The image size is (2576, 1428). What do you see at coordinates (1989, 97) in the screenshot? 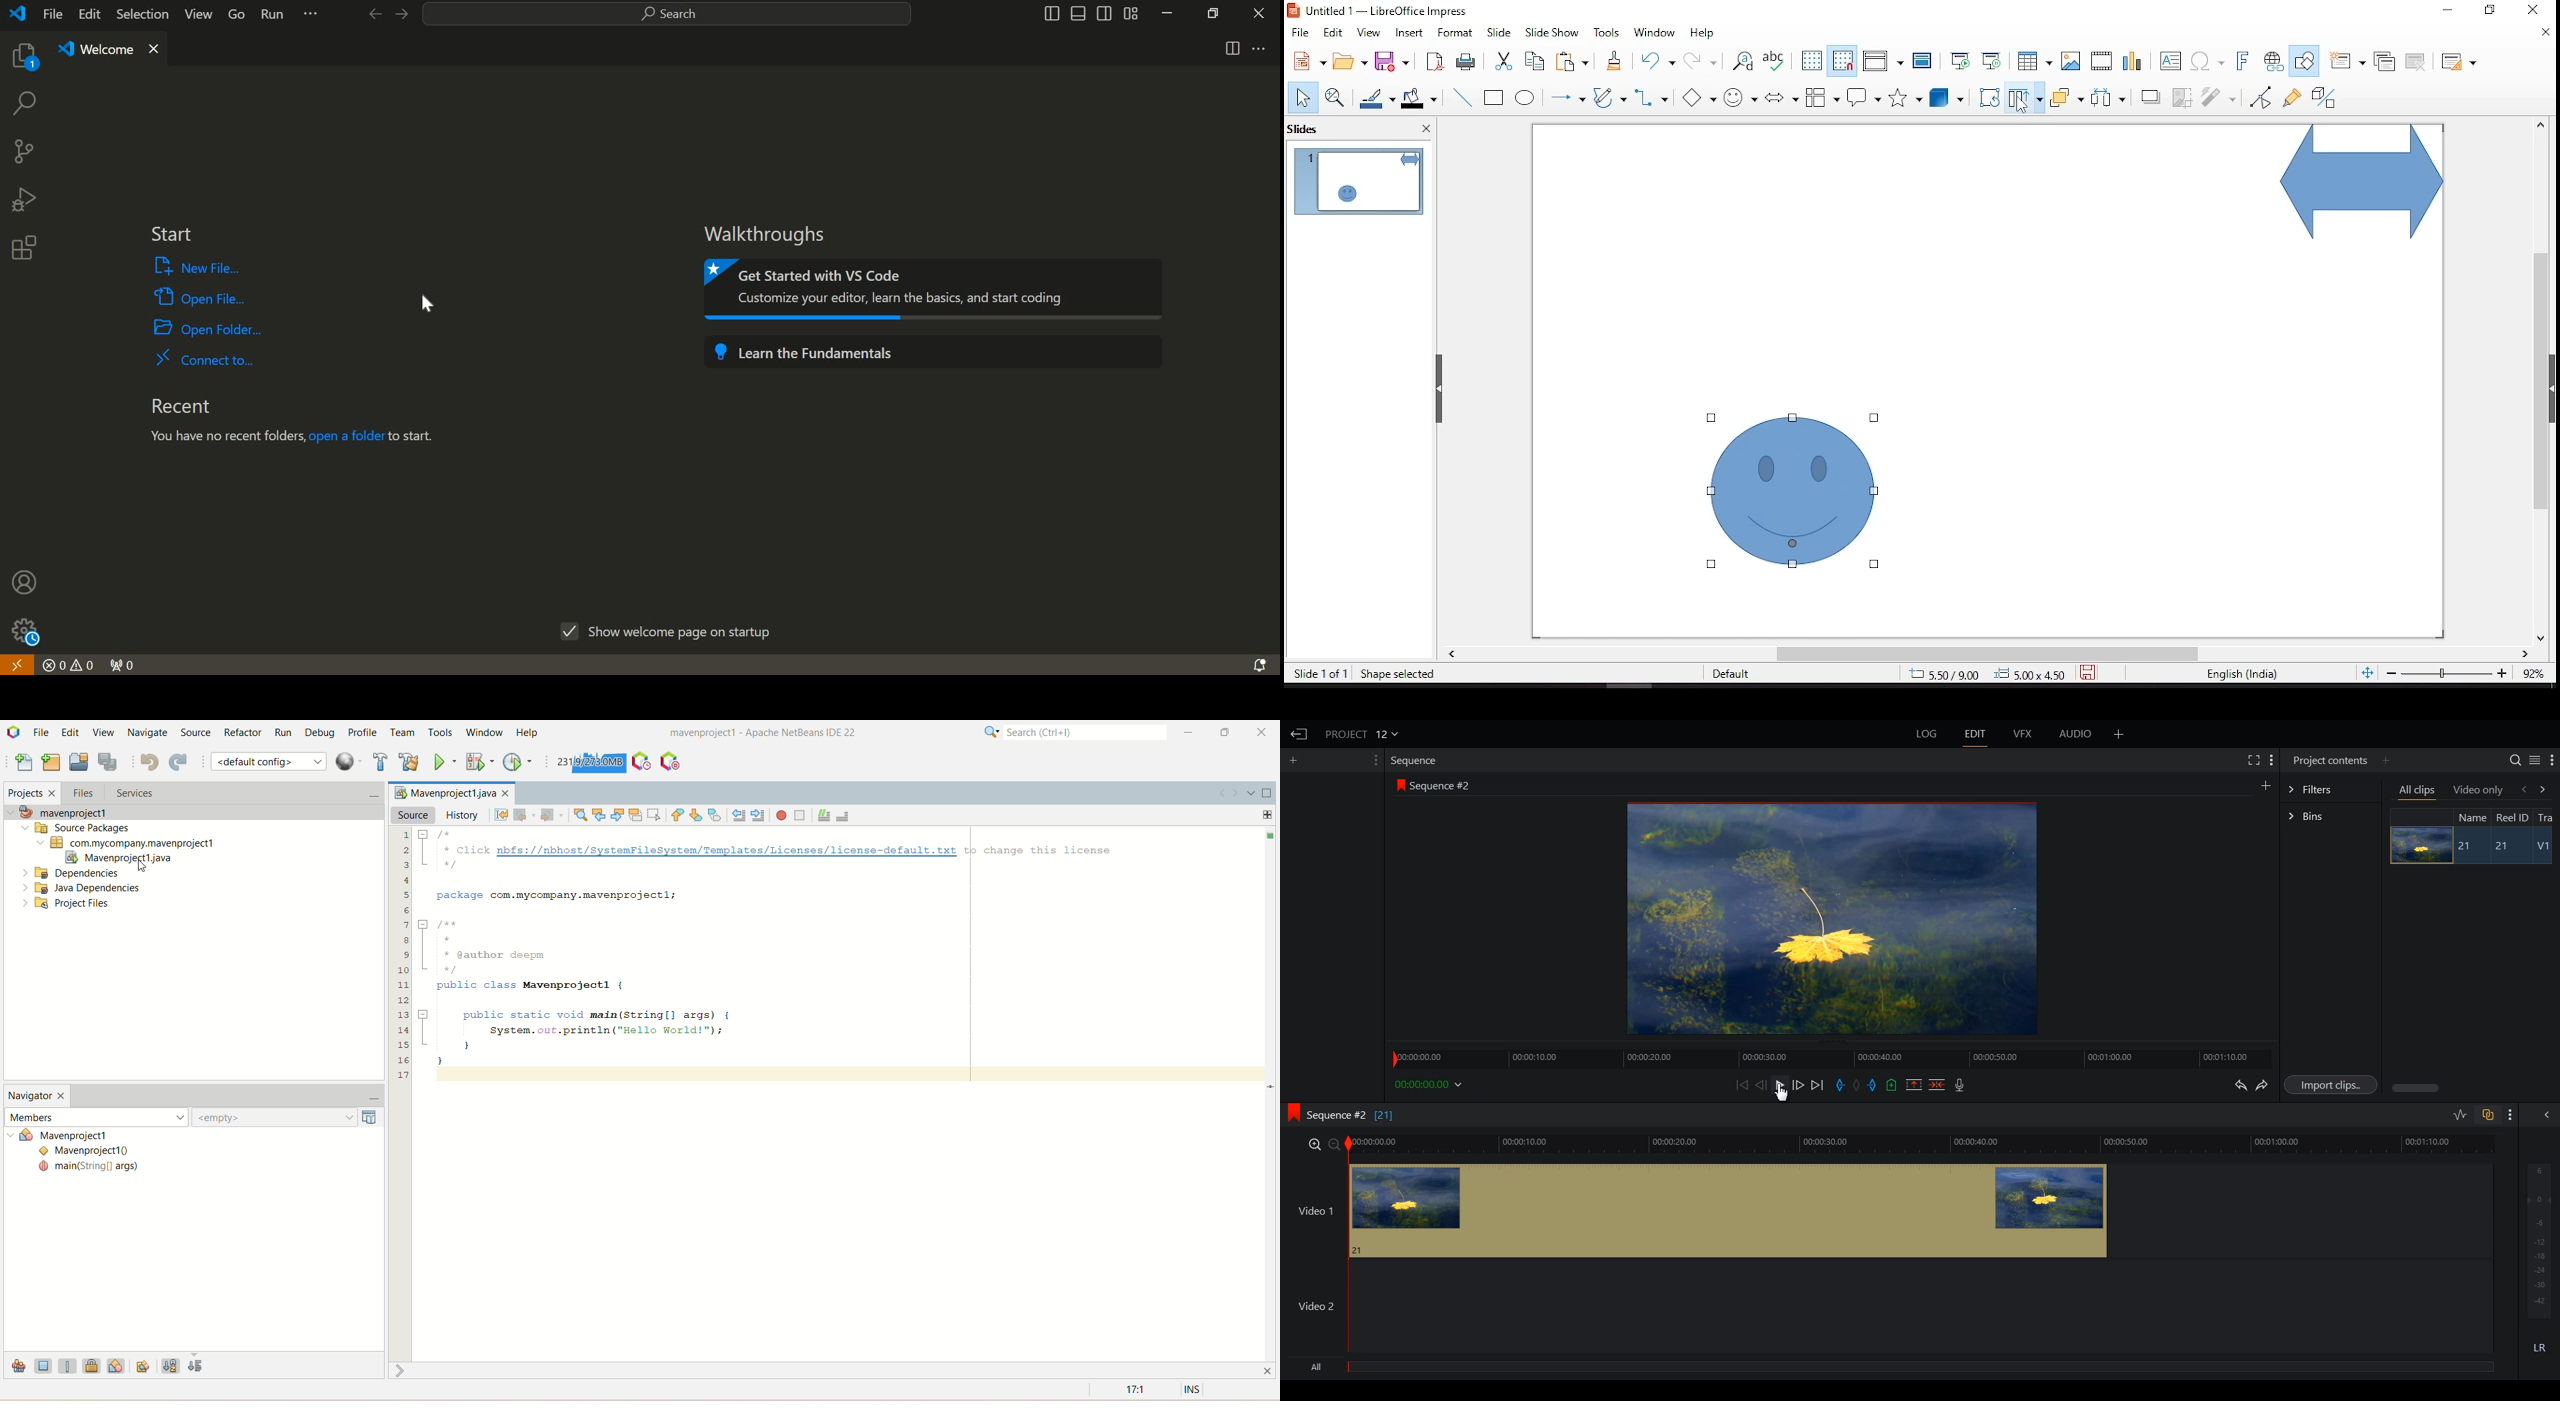
I see `rotate` at bounding box center [1989, 97].